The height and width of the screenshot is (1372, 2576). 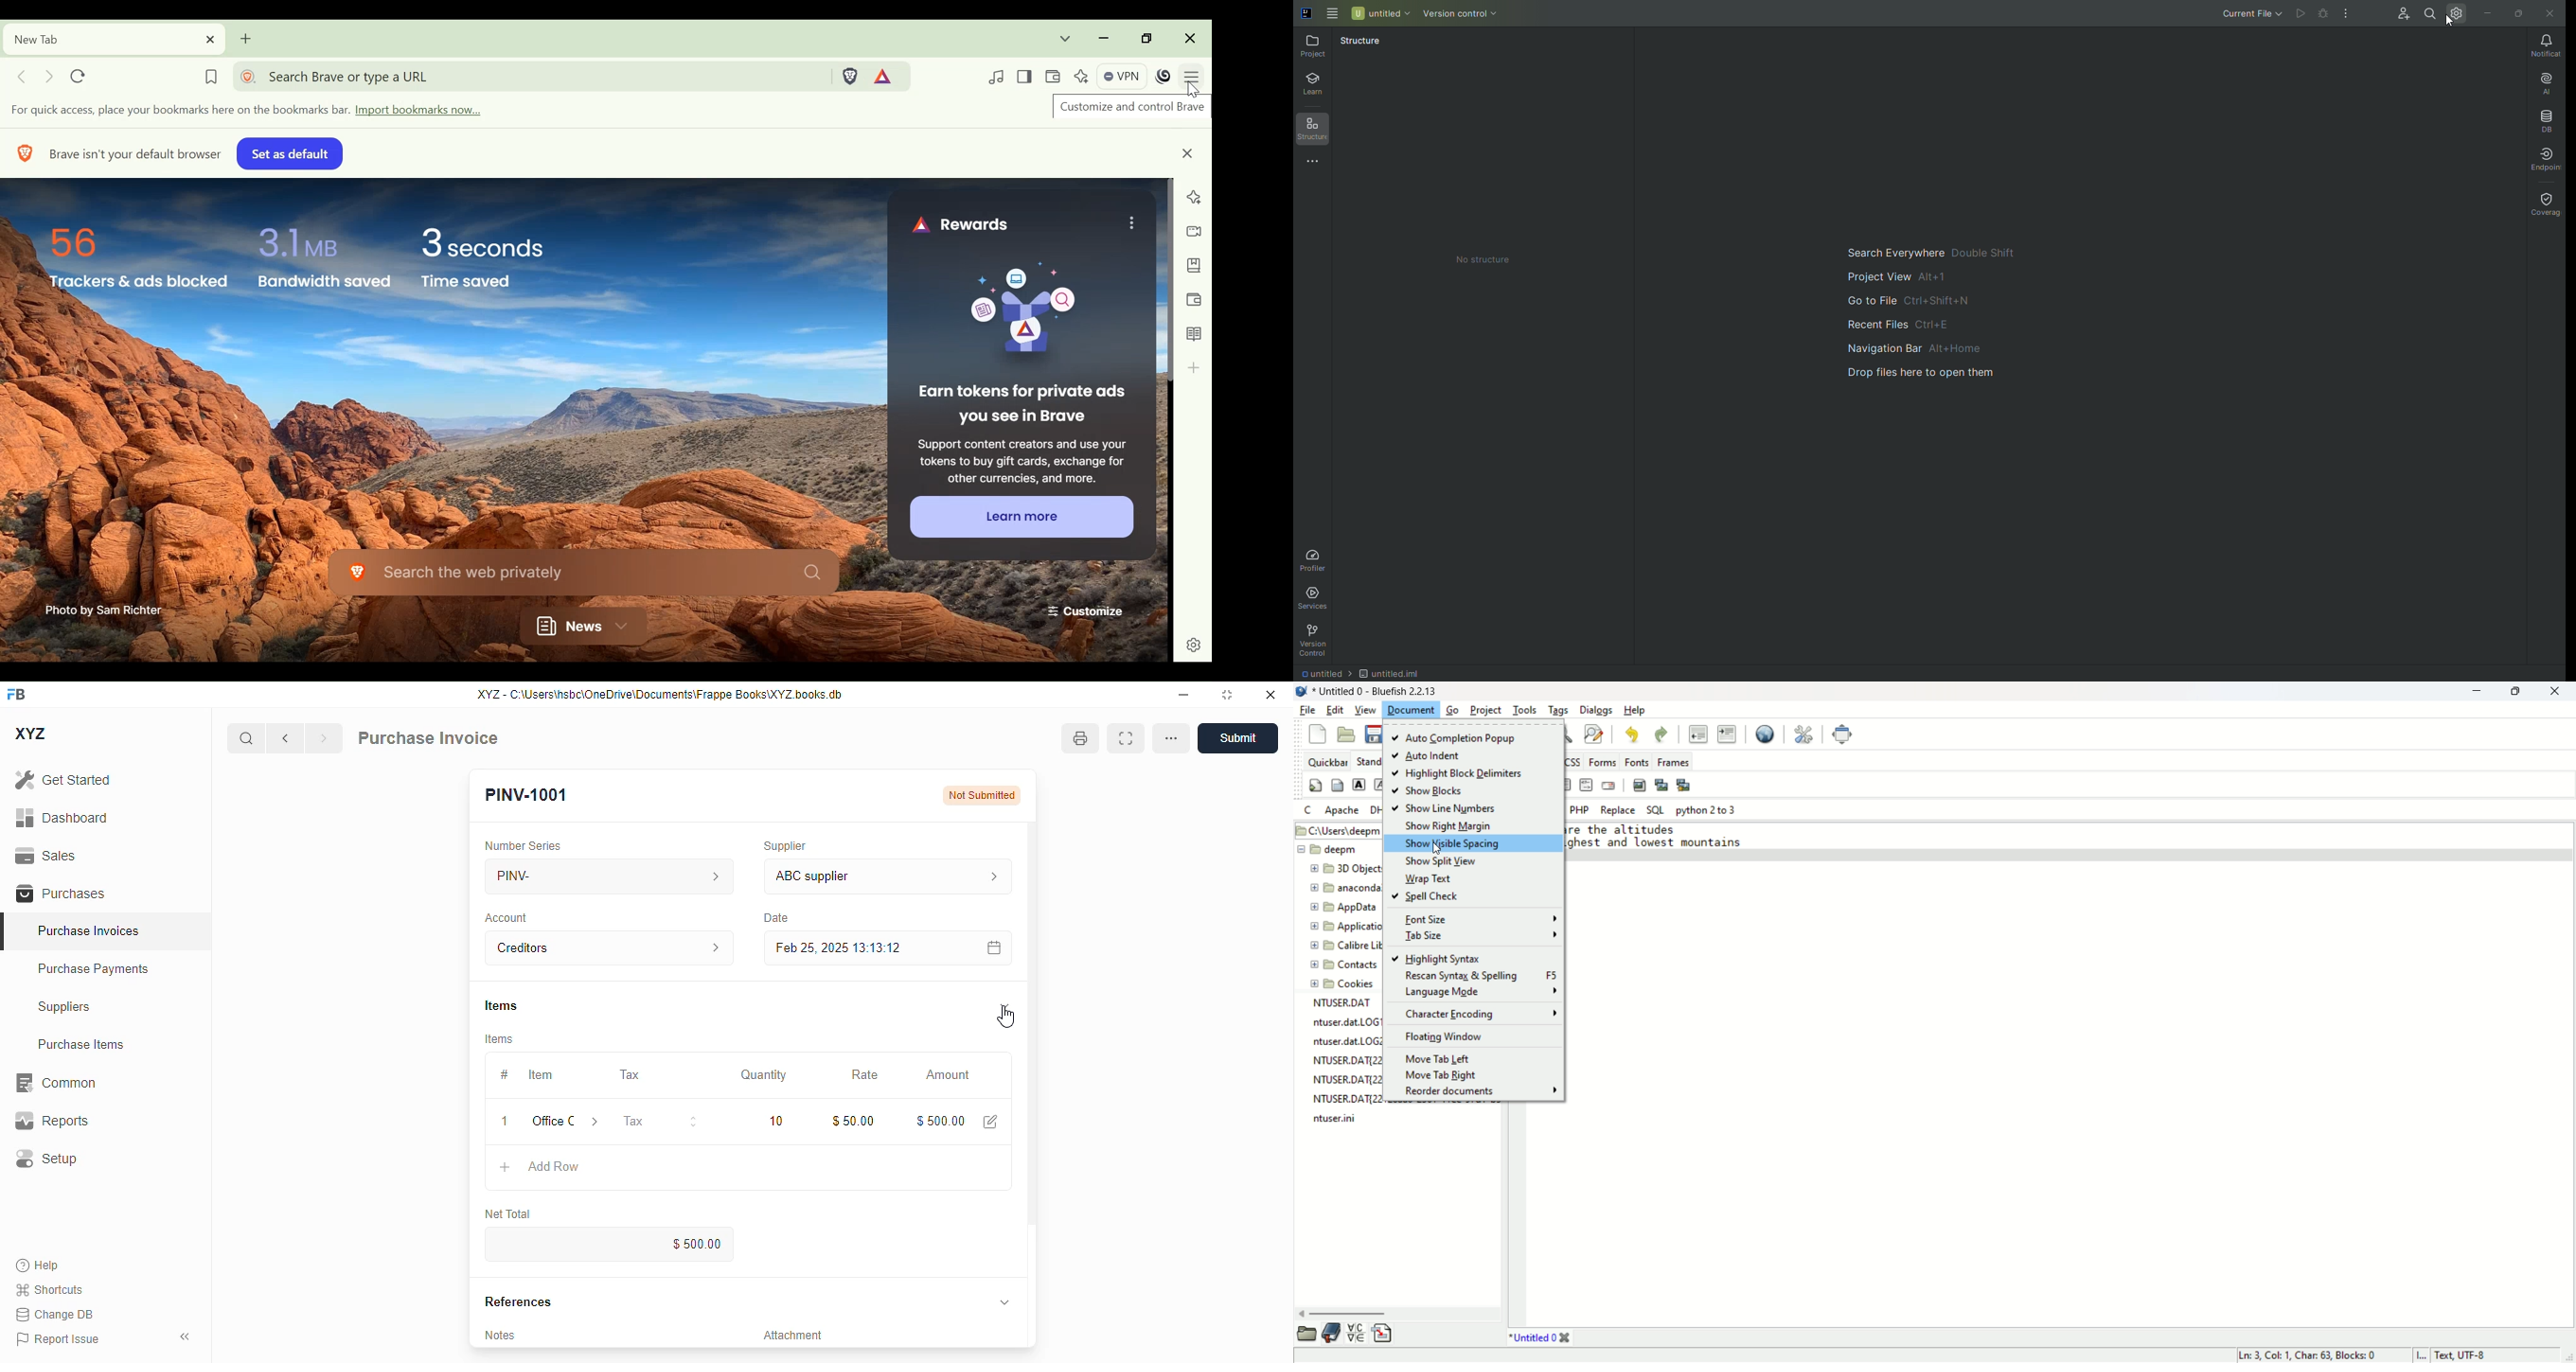 I want to click on Current tab, so click(x=112, y=39).